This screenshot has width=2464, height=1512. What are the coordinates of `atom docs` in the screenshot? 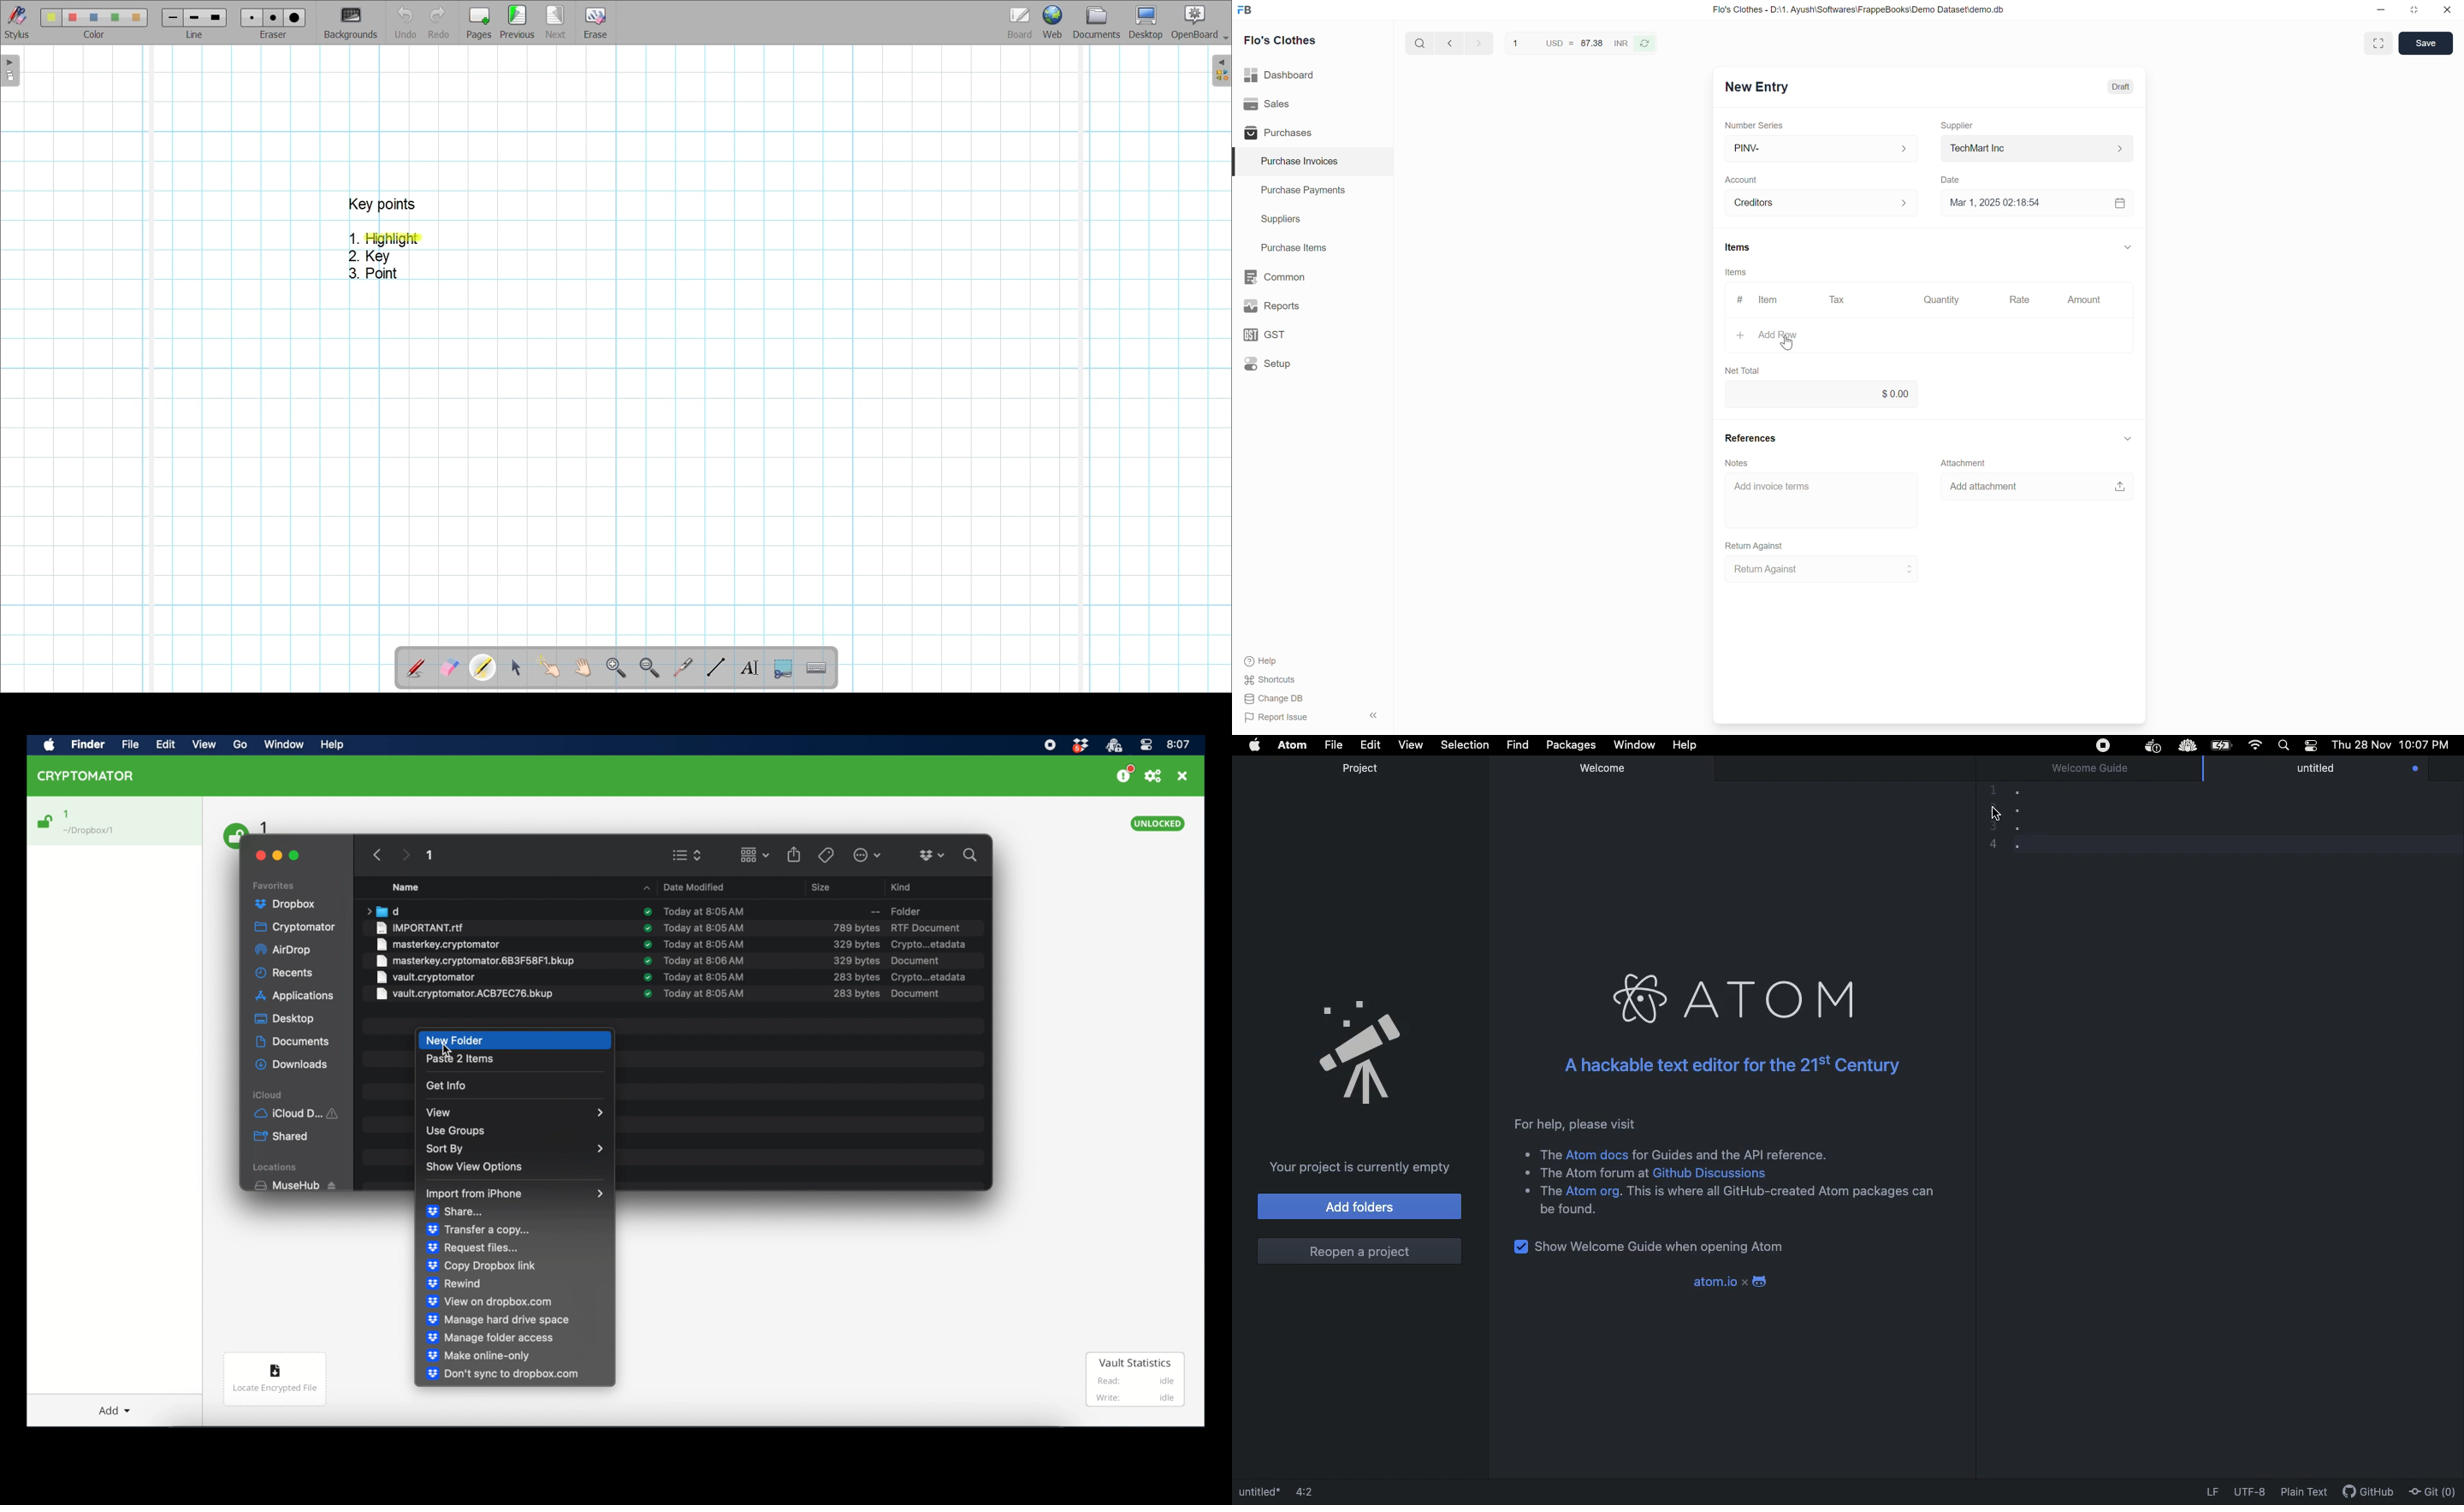 It's located at (1598, 1154).